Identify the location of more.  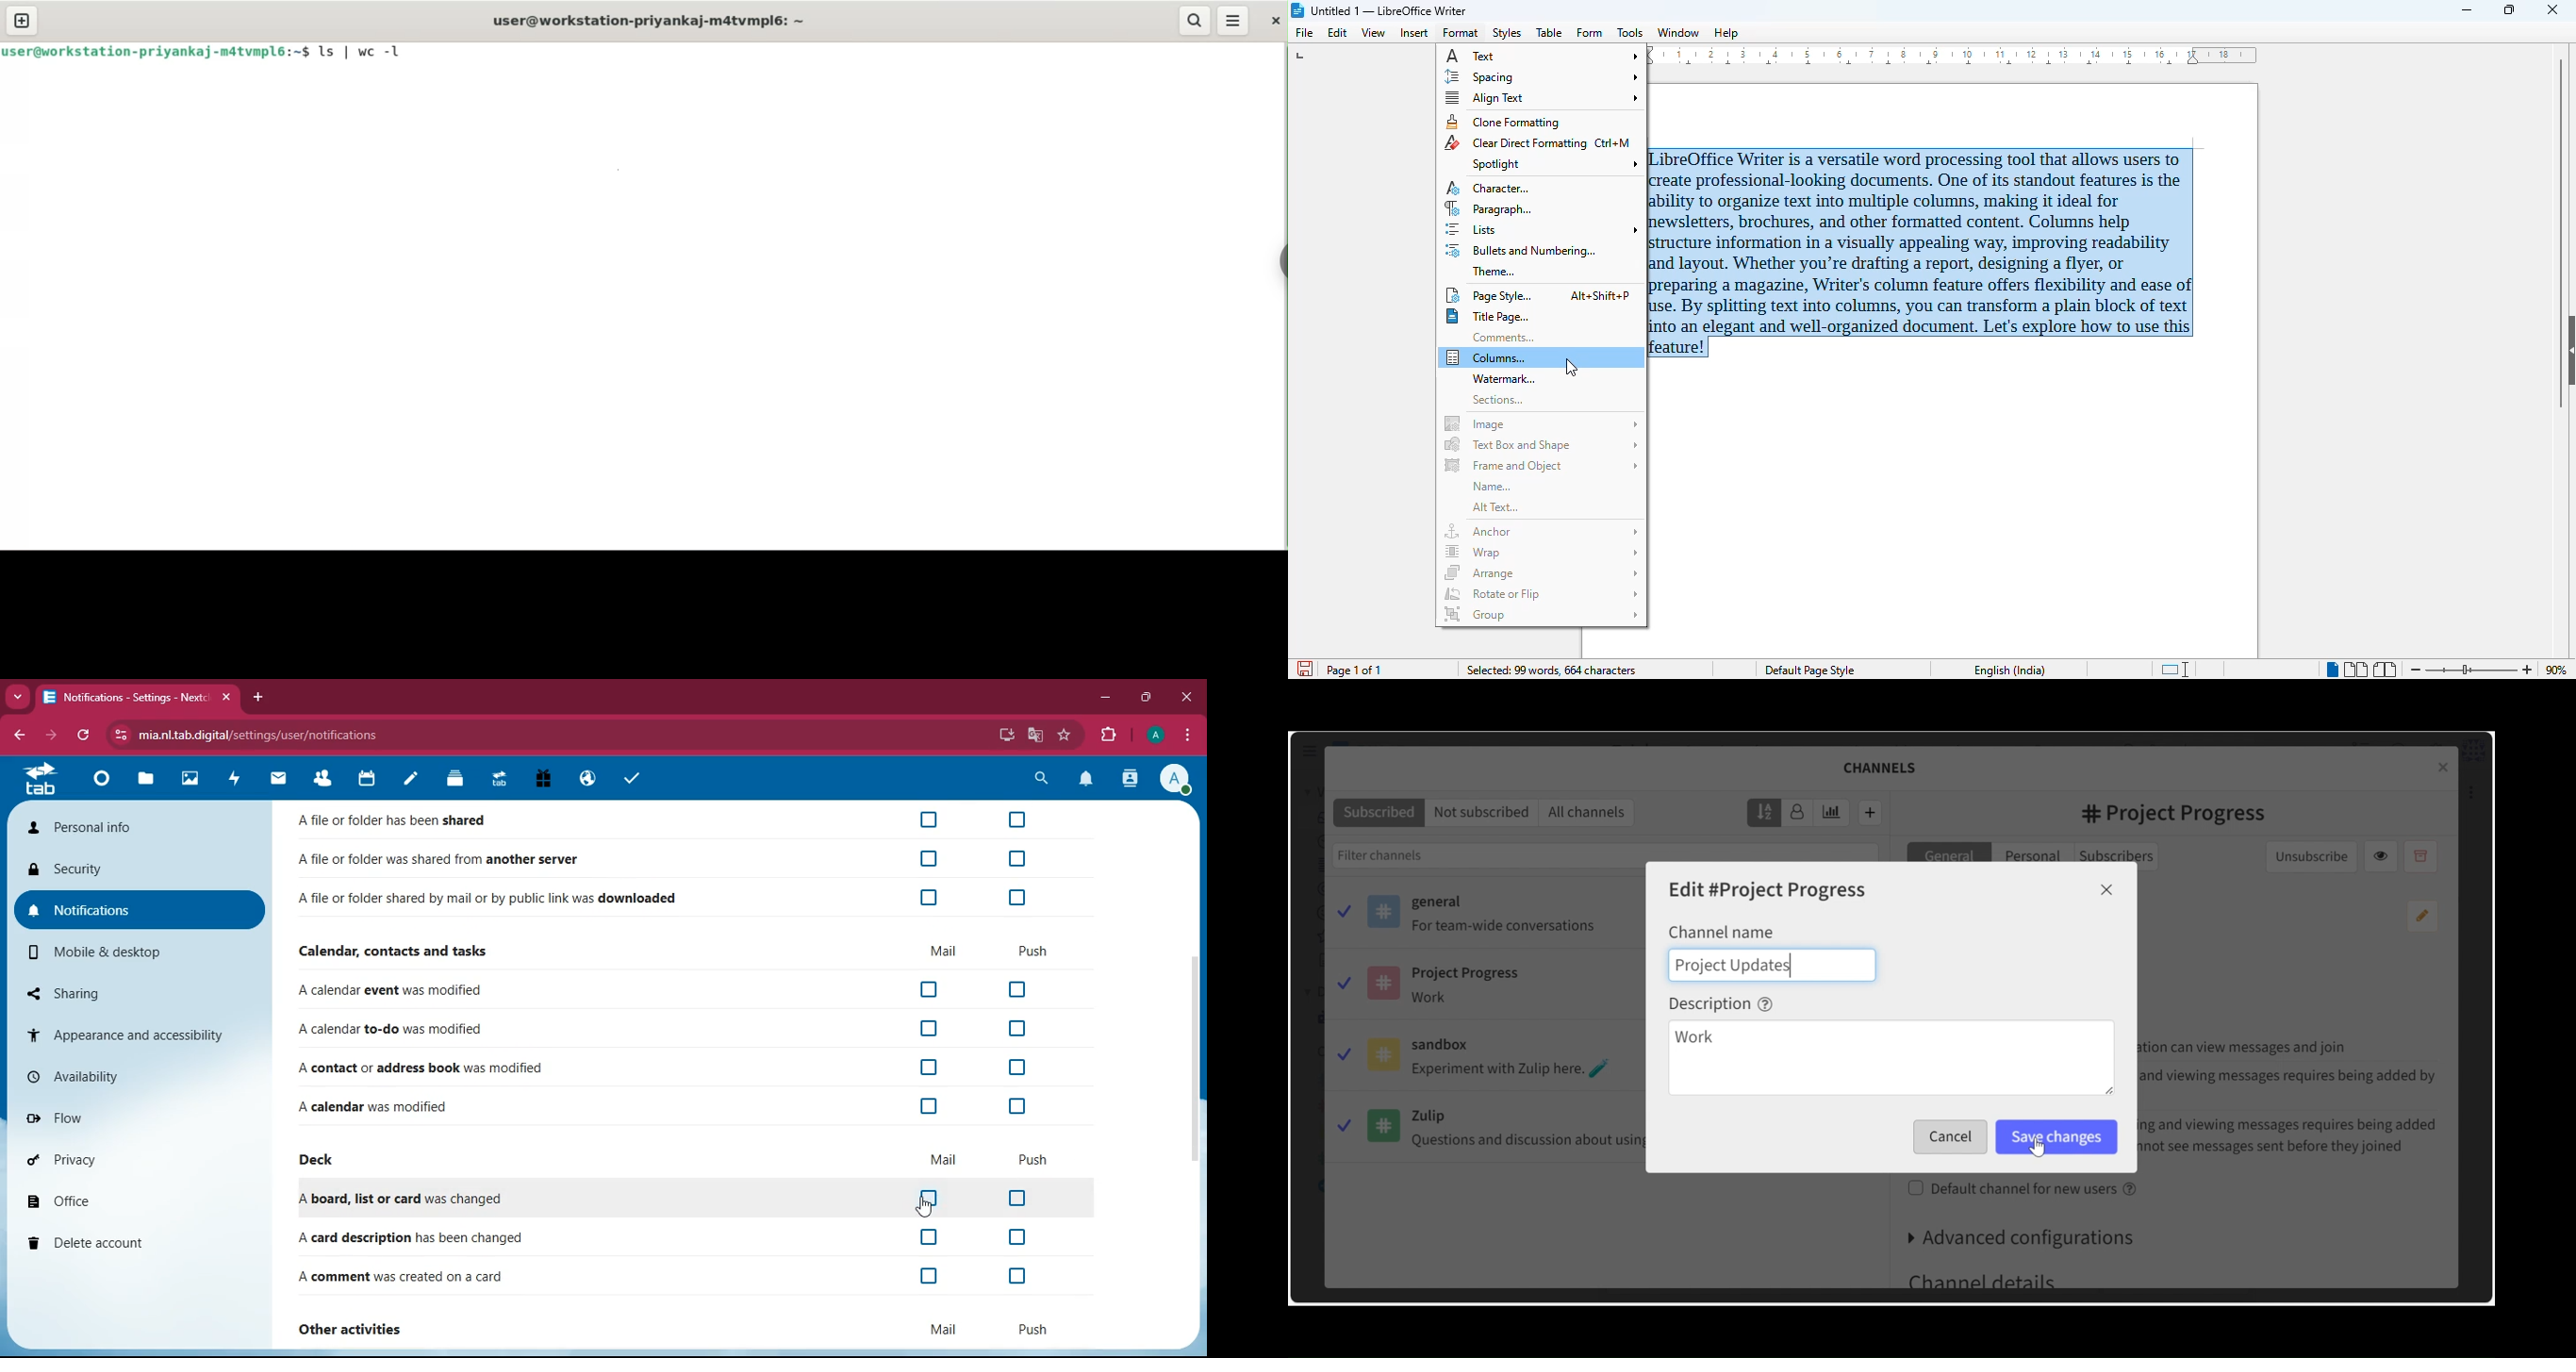
(18, 697).